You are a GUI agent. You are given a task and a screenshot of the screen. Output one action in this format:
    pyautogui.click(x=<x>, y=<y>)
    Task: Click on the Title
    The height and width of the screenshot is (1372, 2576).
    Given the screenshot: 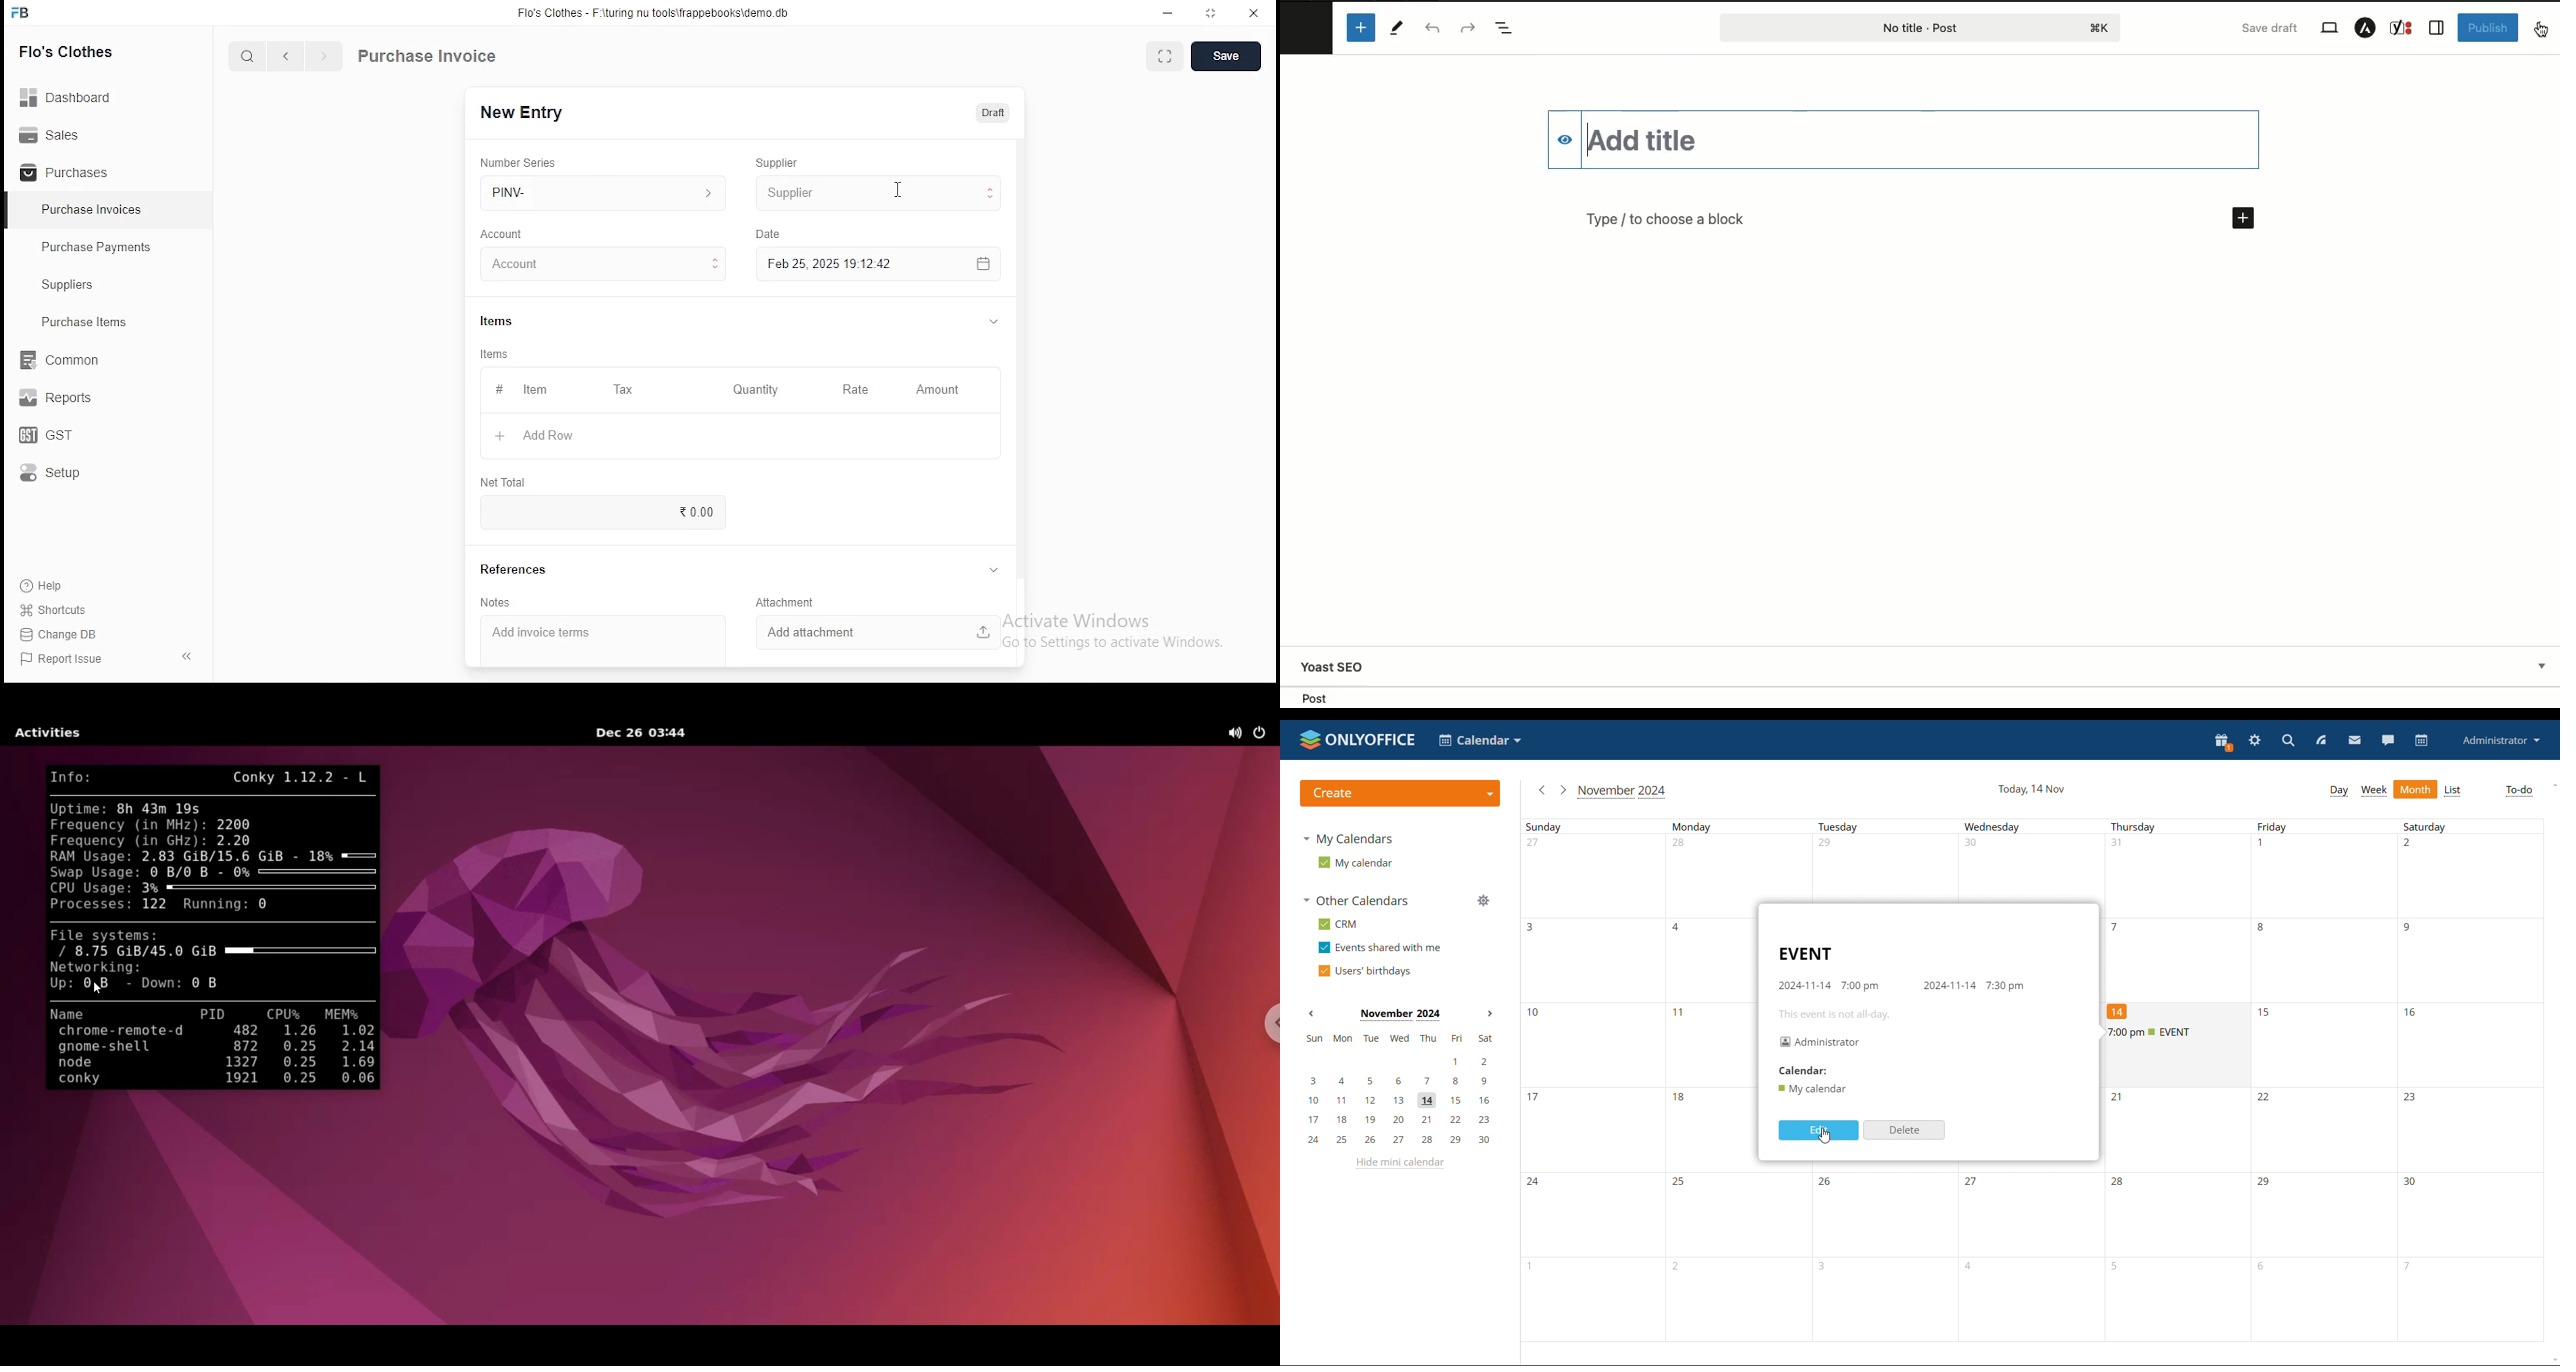 What is the action you would take?
    pyautogui.click(x=1900, y=138)
    